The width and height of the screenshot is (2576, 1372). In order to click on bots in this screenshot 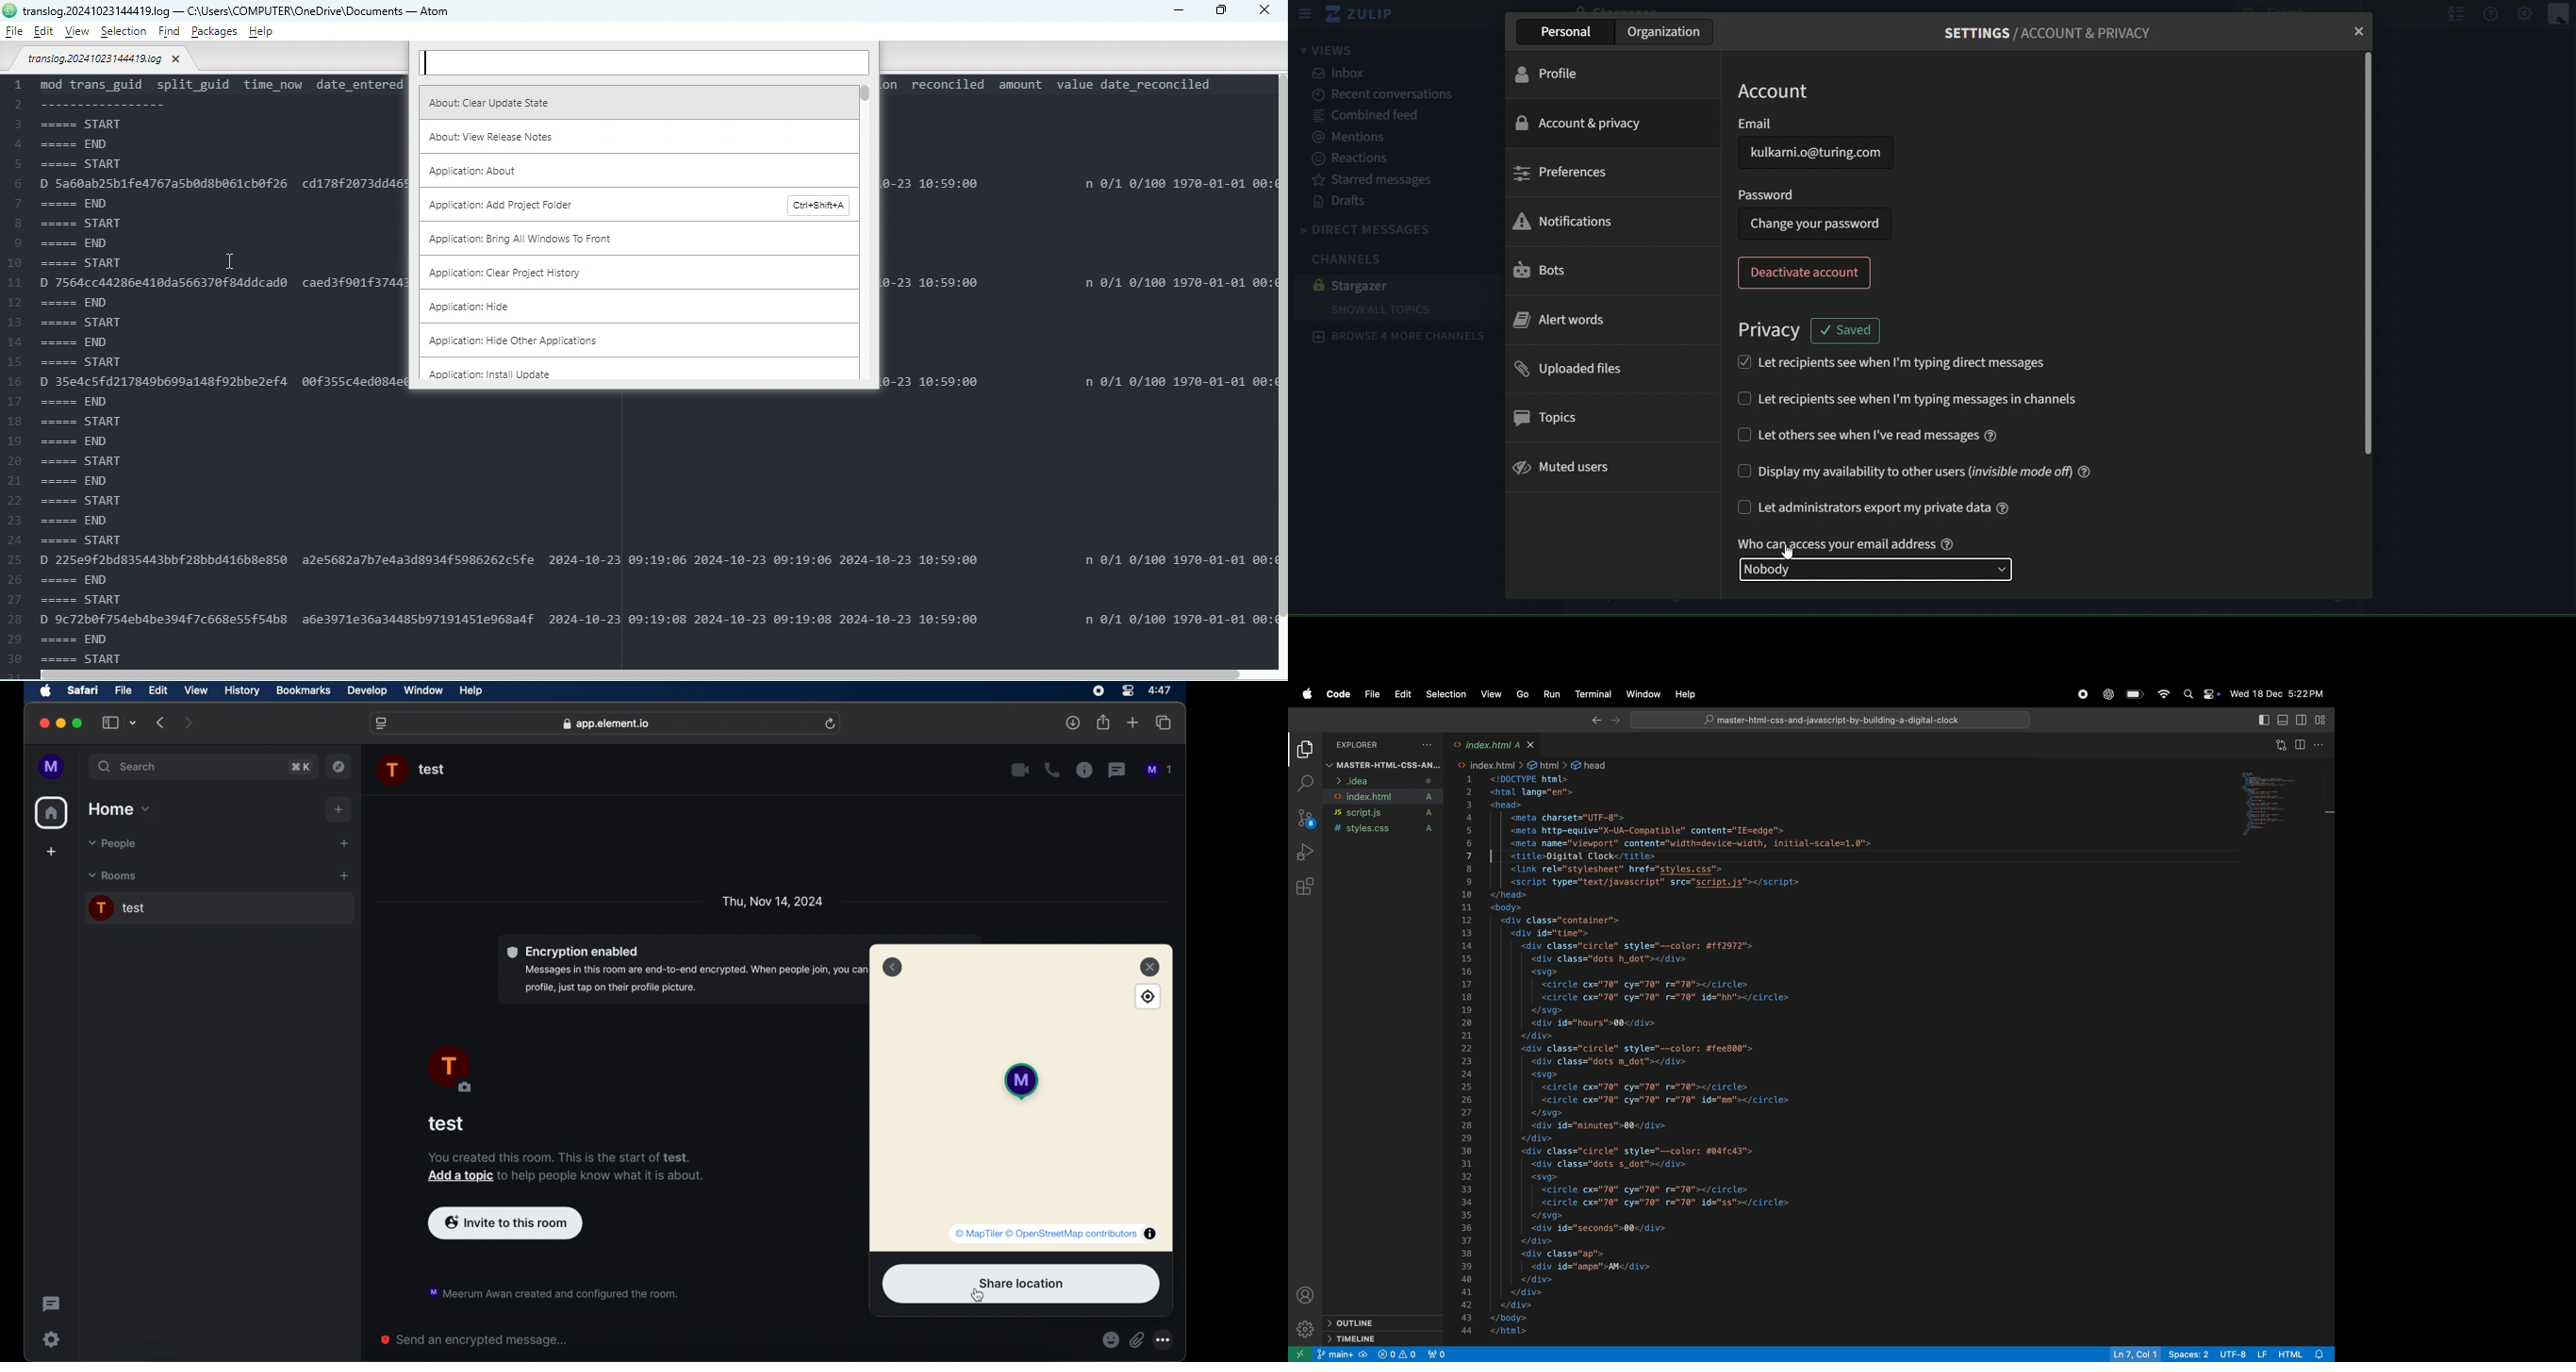, I will do `click(1542, 271)`.